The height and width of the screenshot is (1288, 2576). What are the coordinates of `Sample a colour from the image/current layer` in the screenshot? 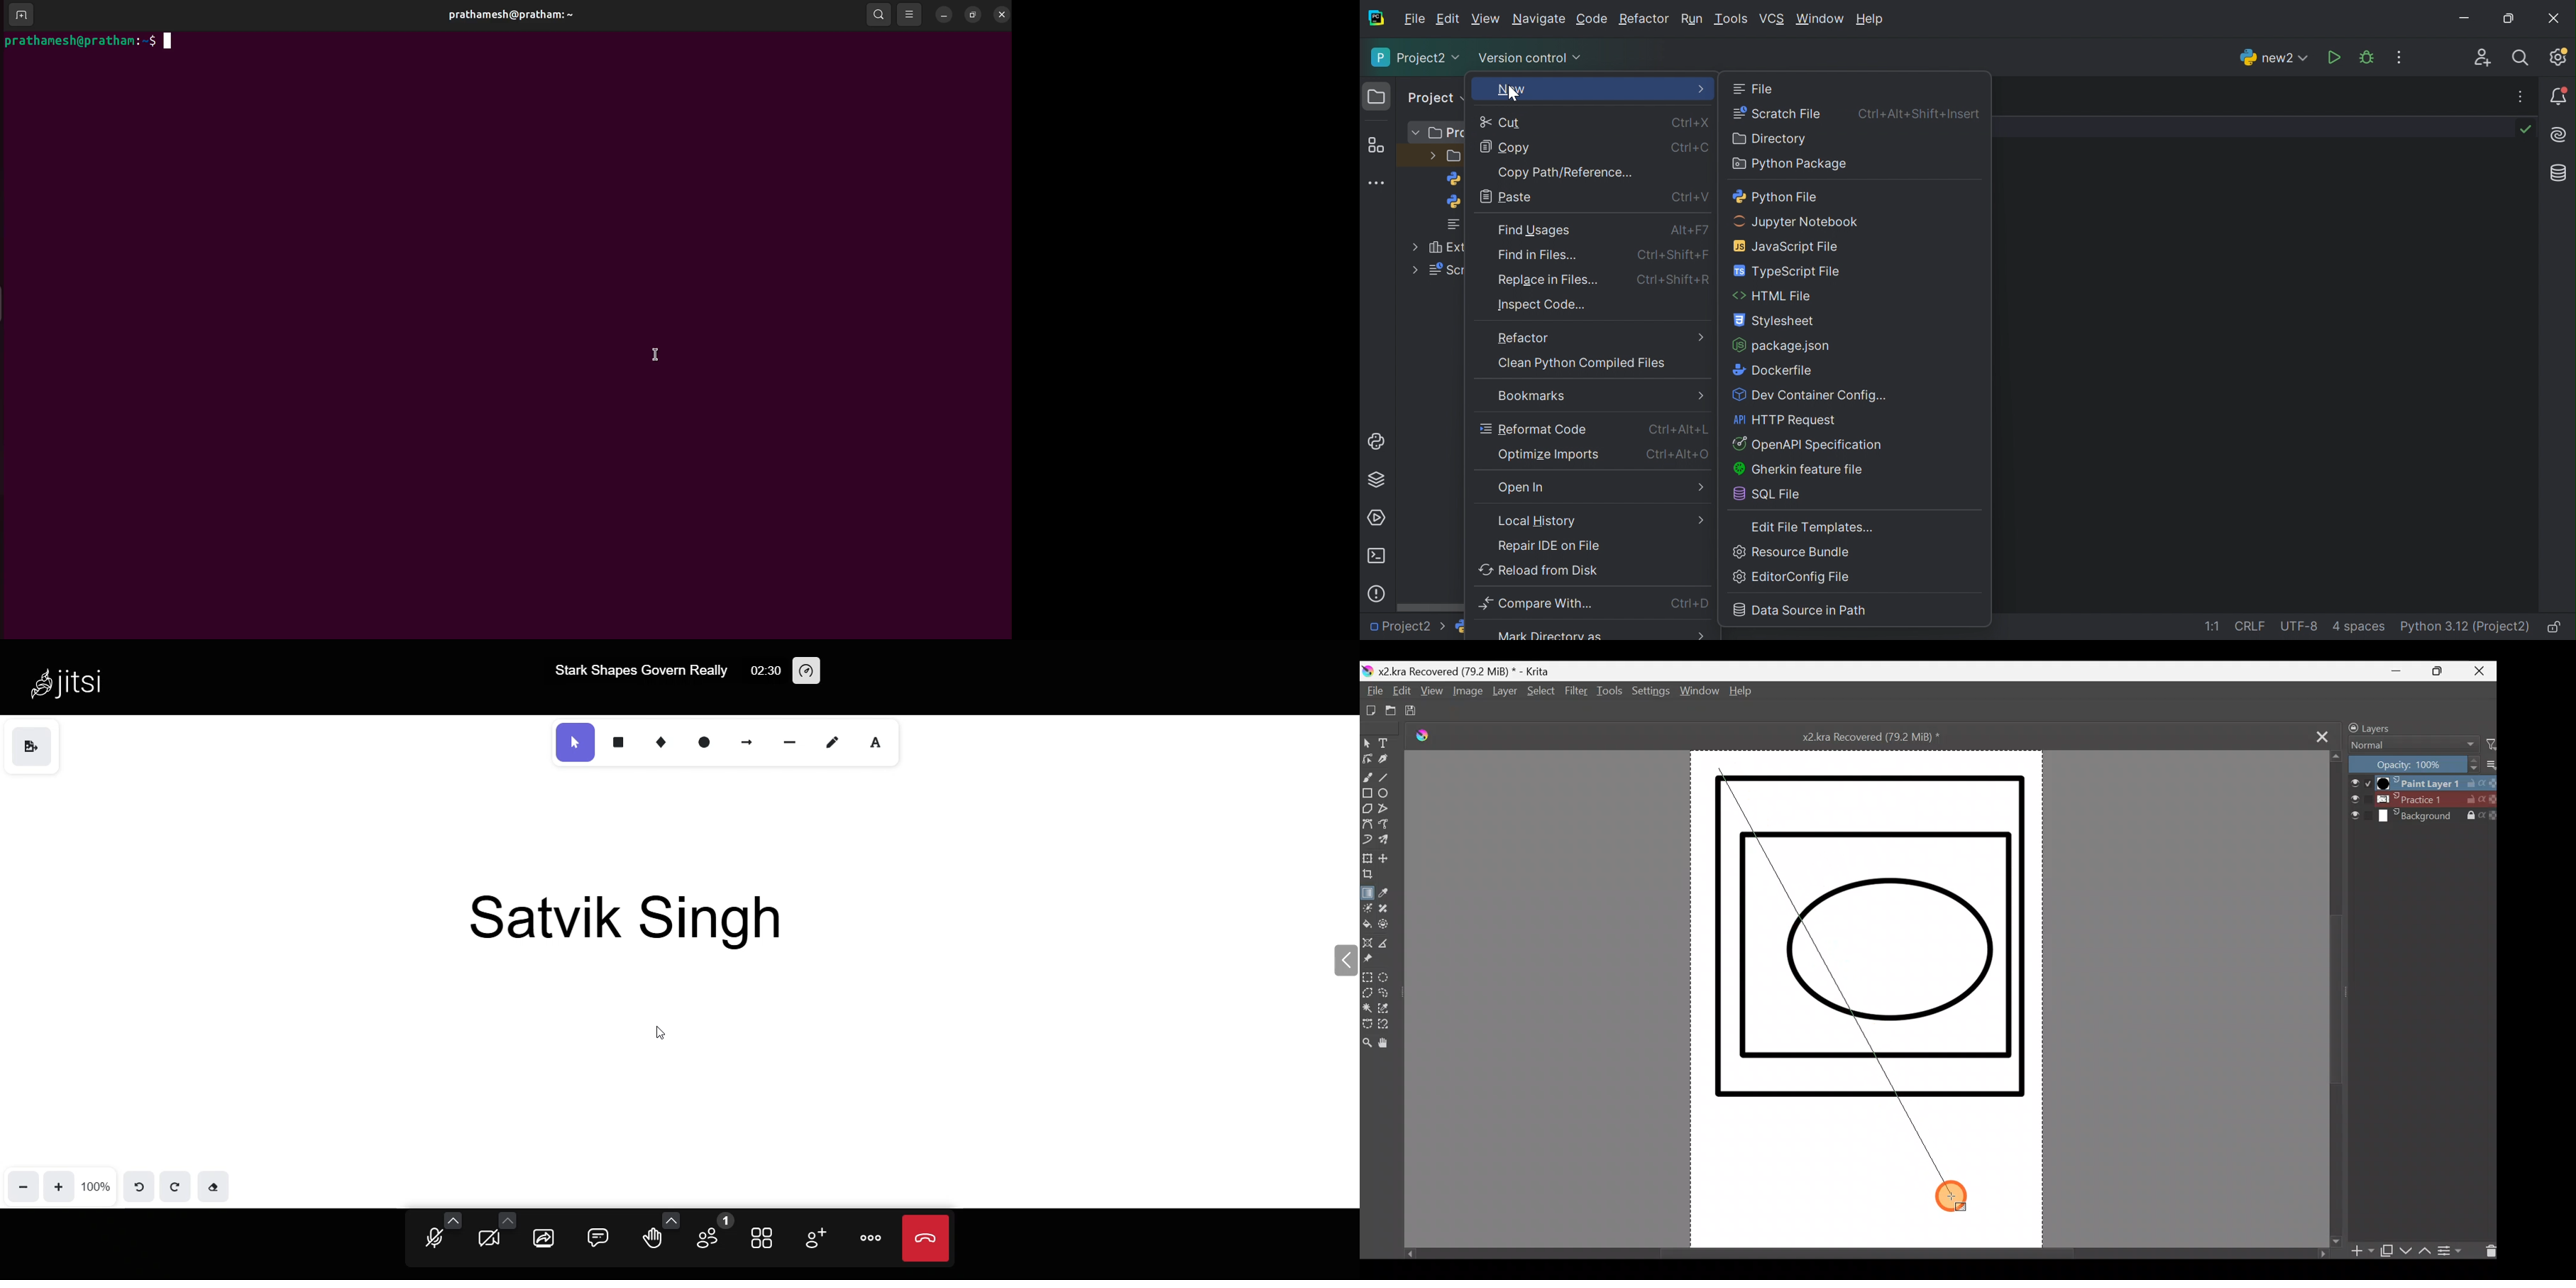 It's located at (1386, 893).